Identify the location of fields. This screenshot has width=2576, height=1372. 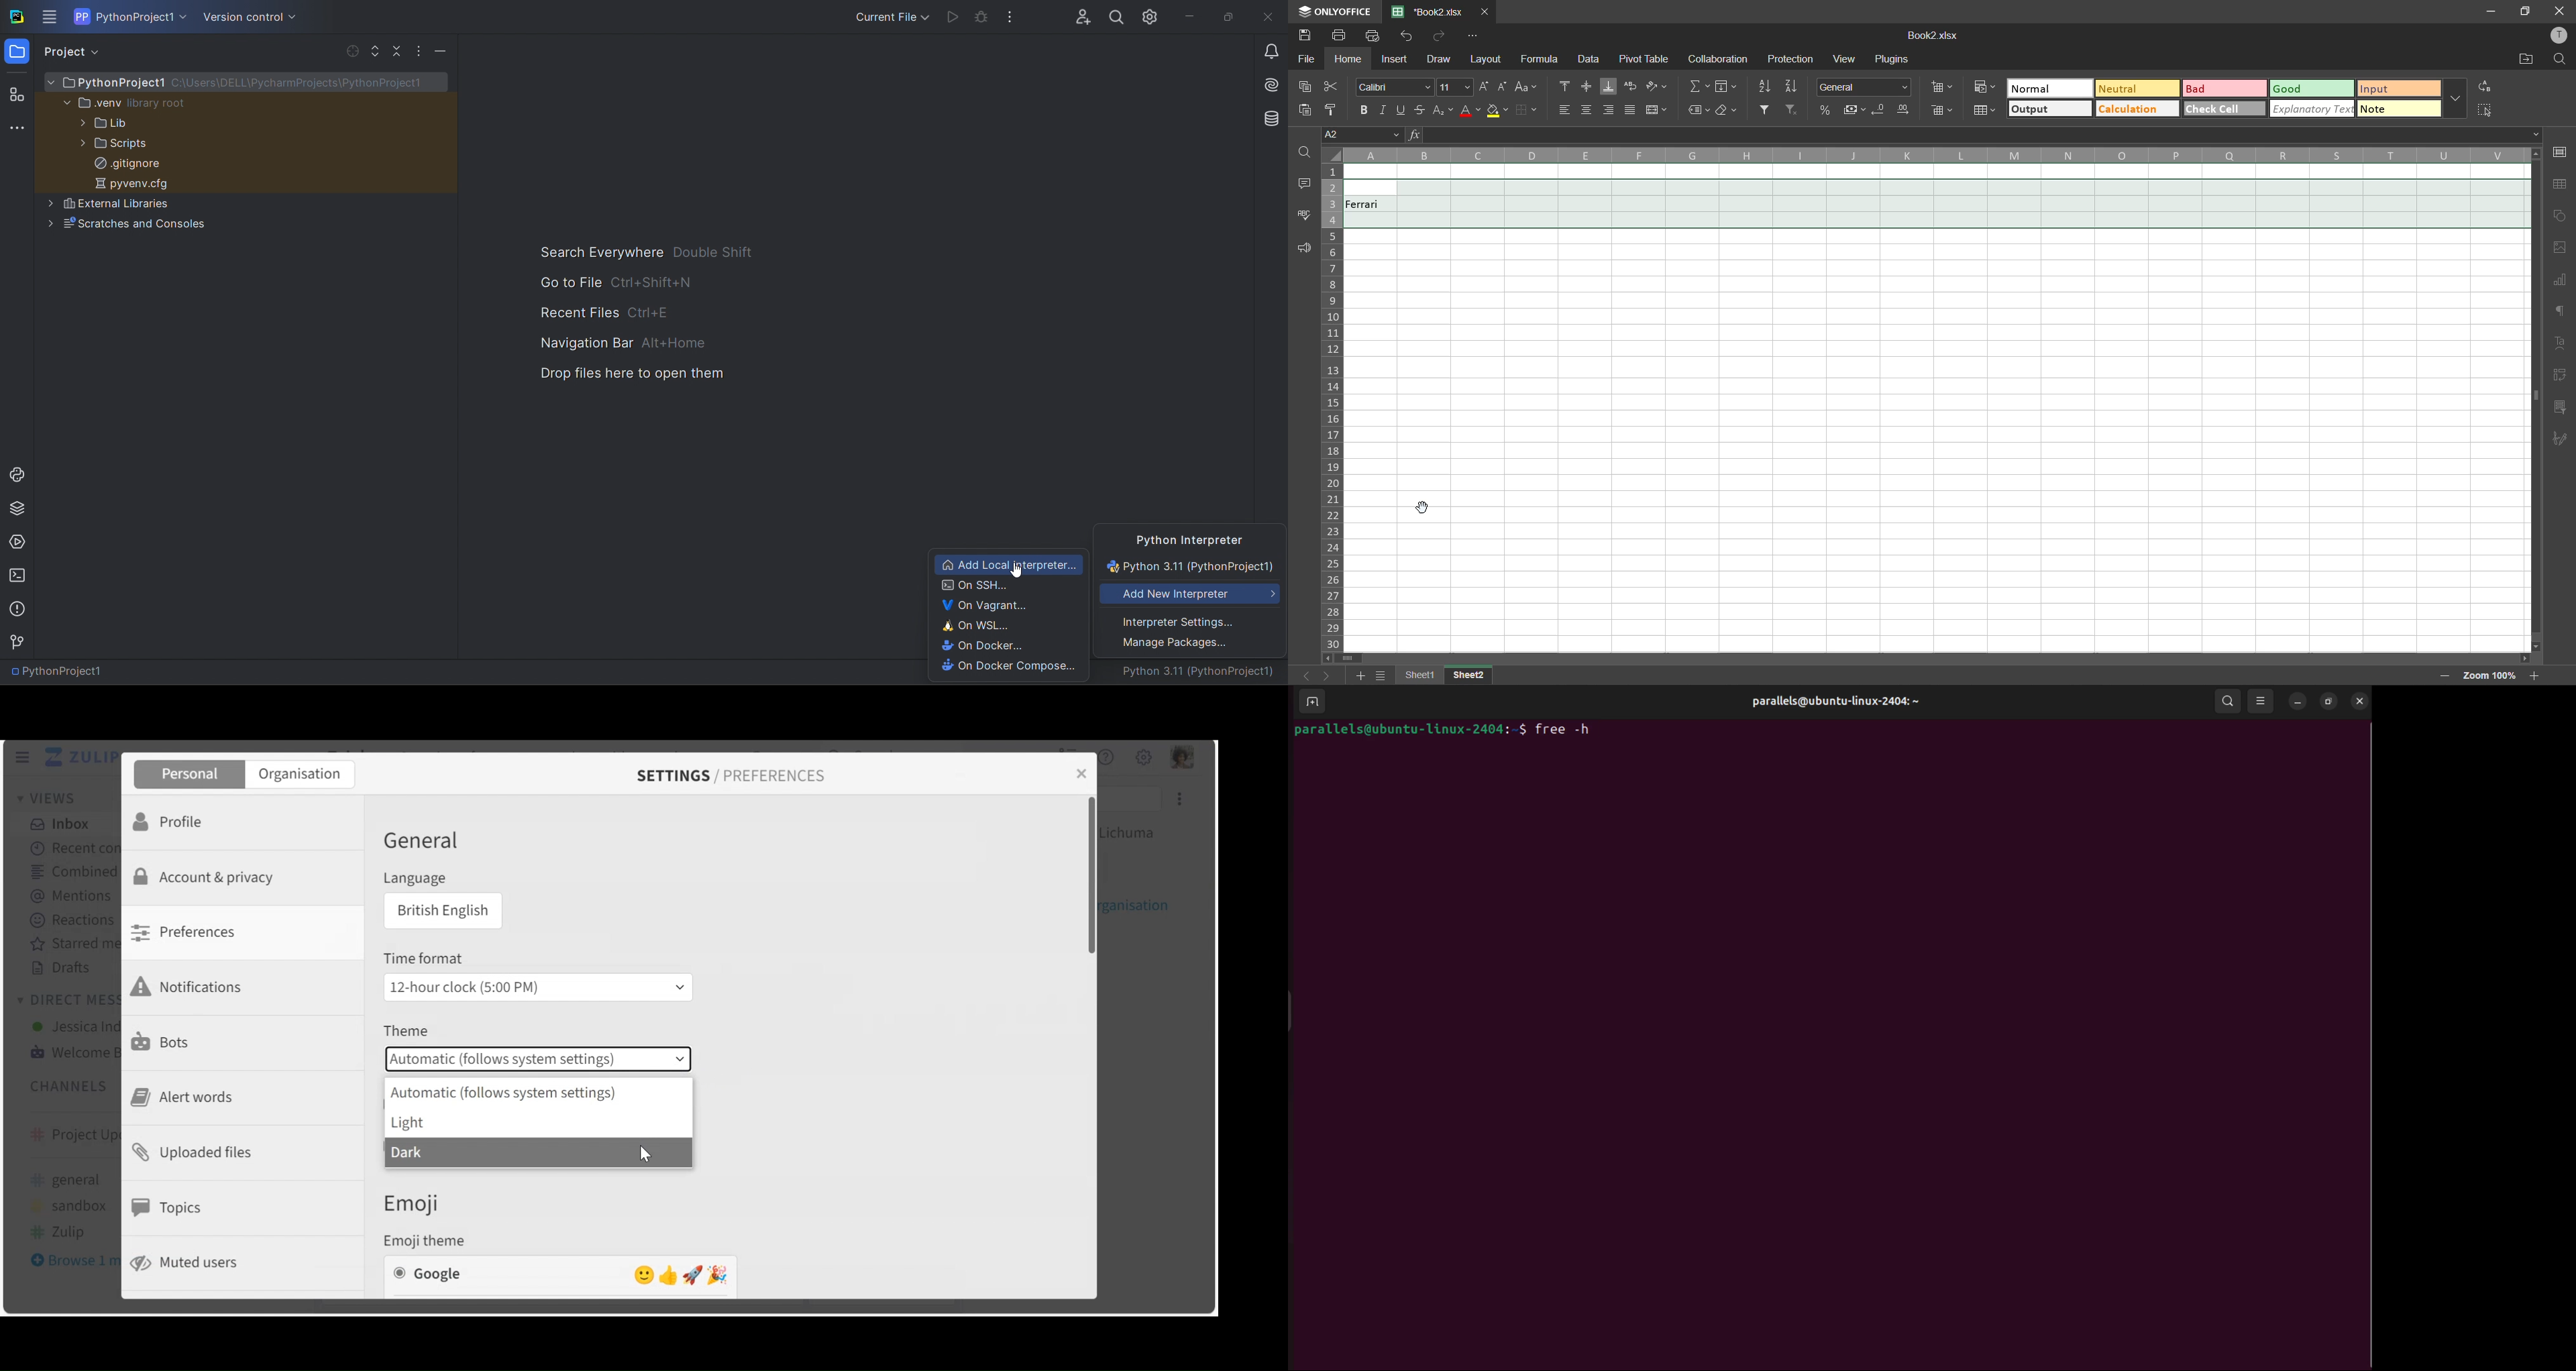
(1732, 89).